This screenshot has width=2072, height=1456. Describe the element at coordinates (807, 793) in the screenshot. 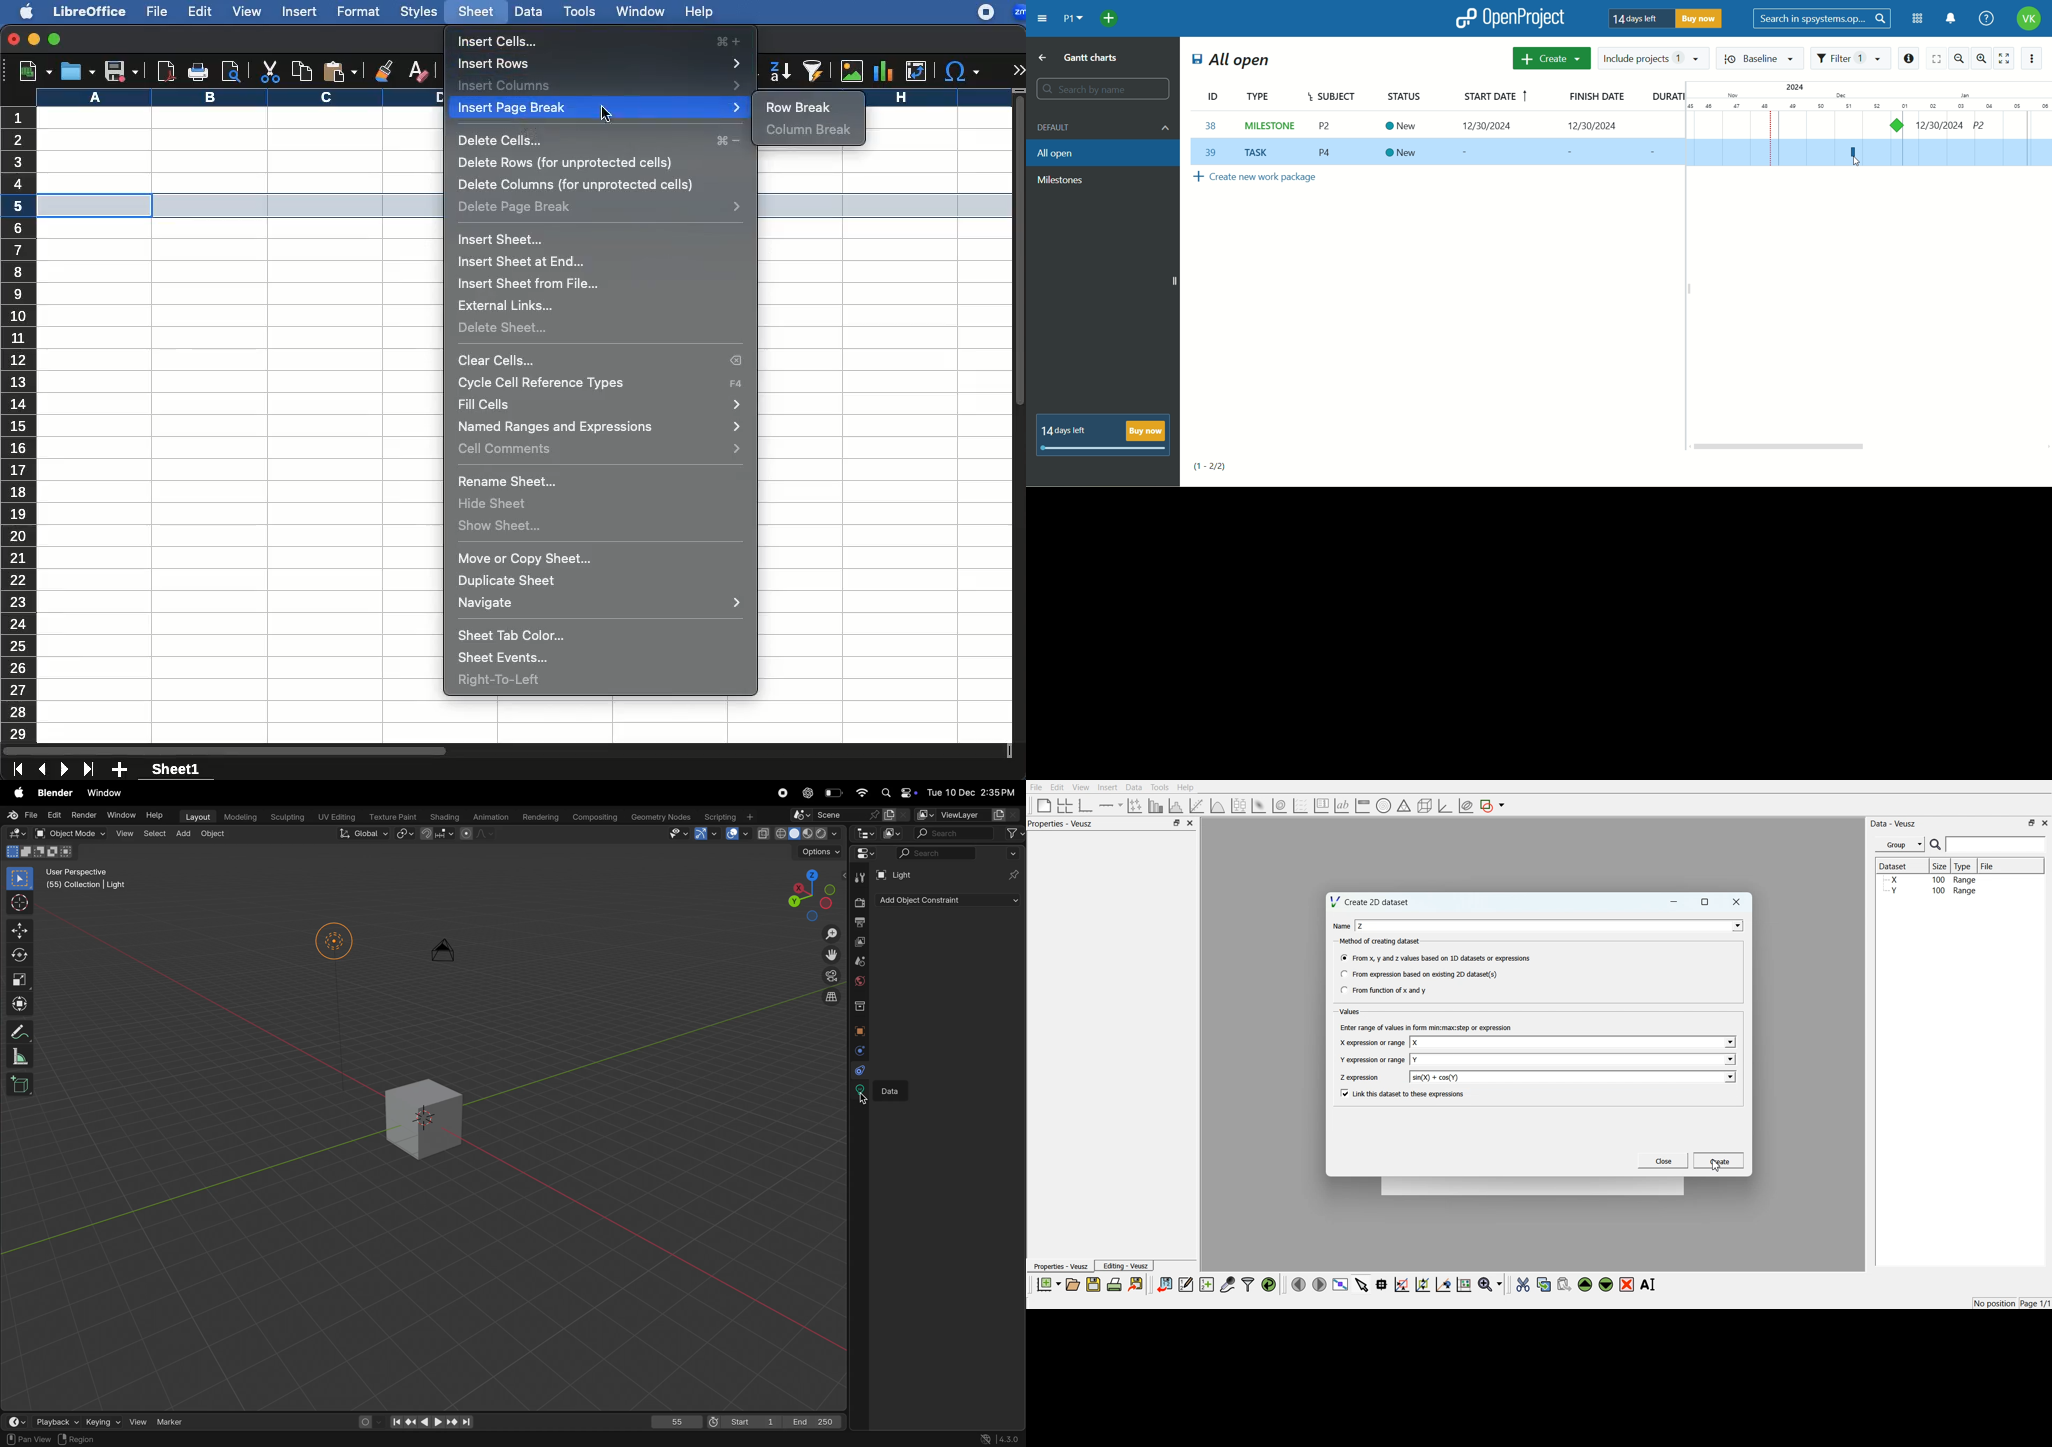

I see `cahtgpt` at that location.